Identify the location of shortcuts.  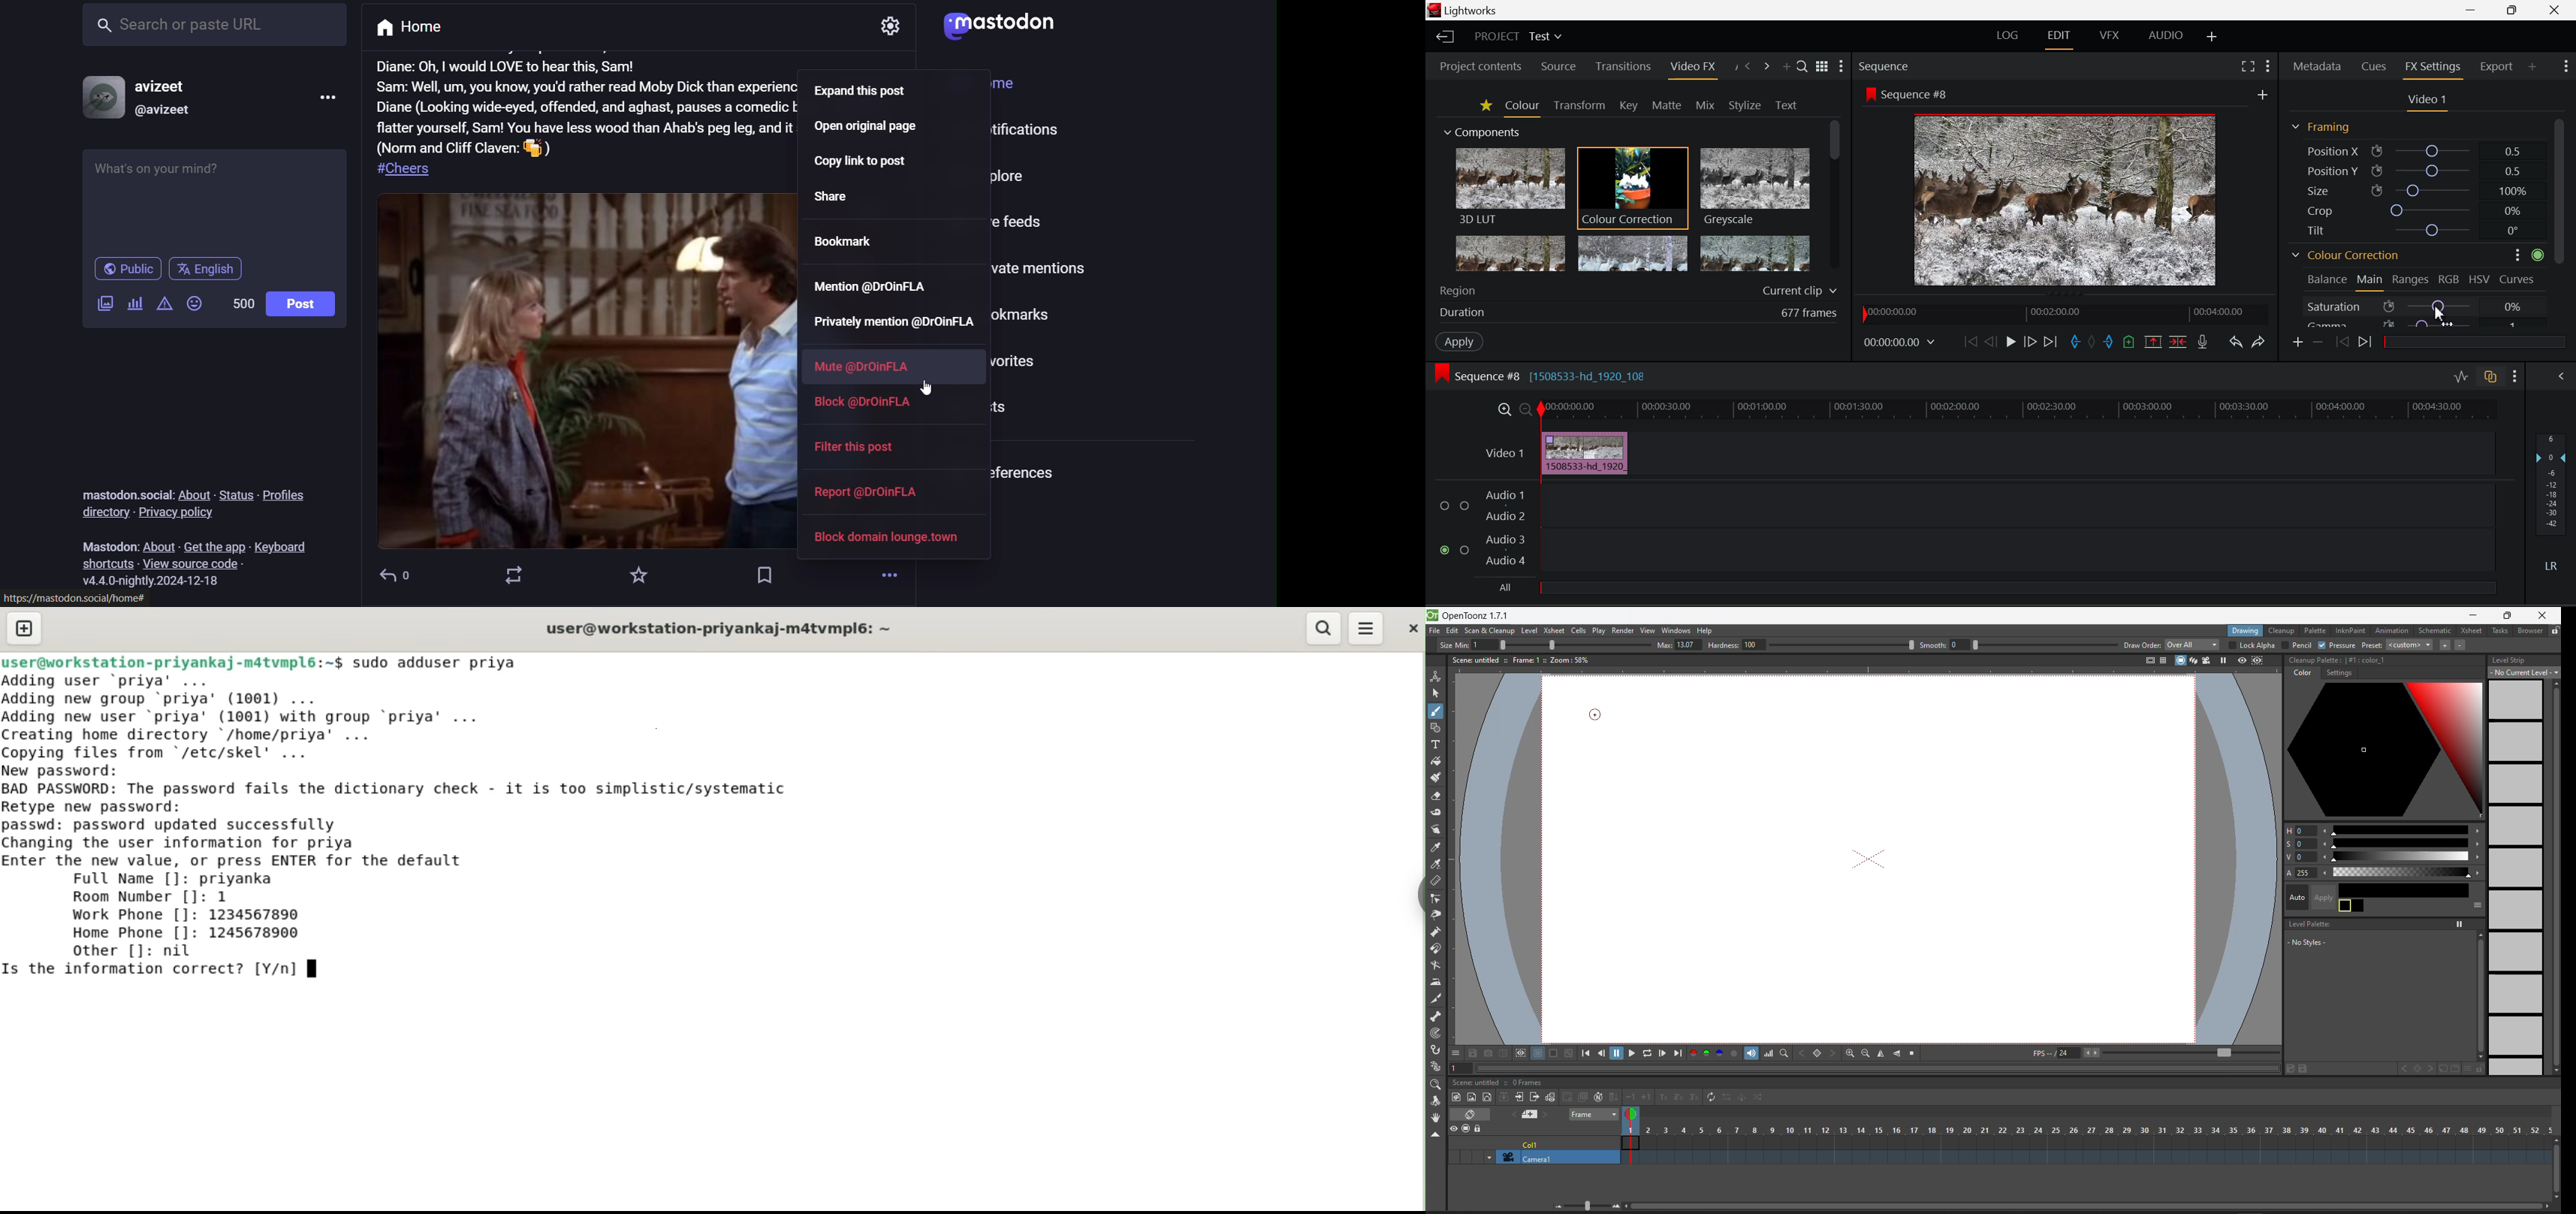
(108, 563).